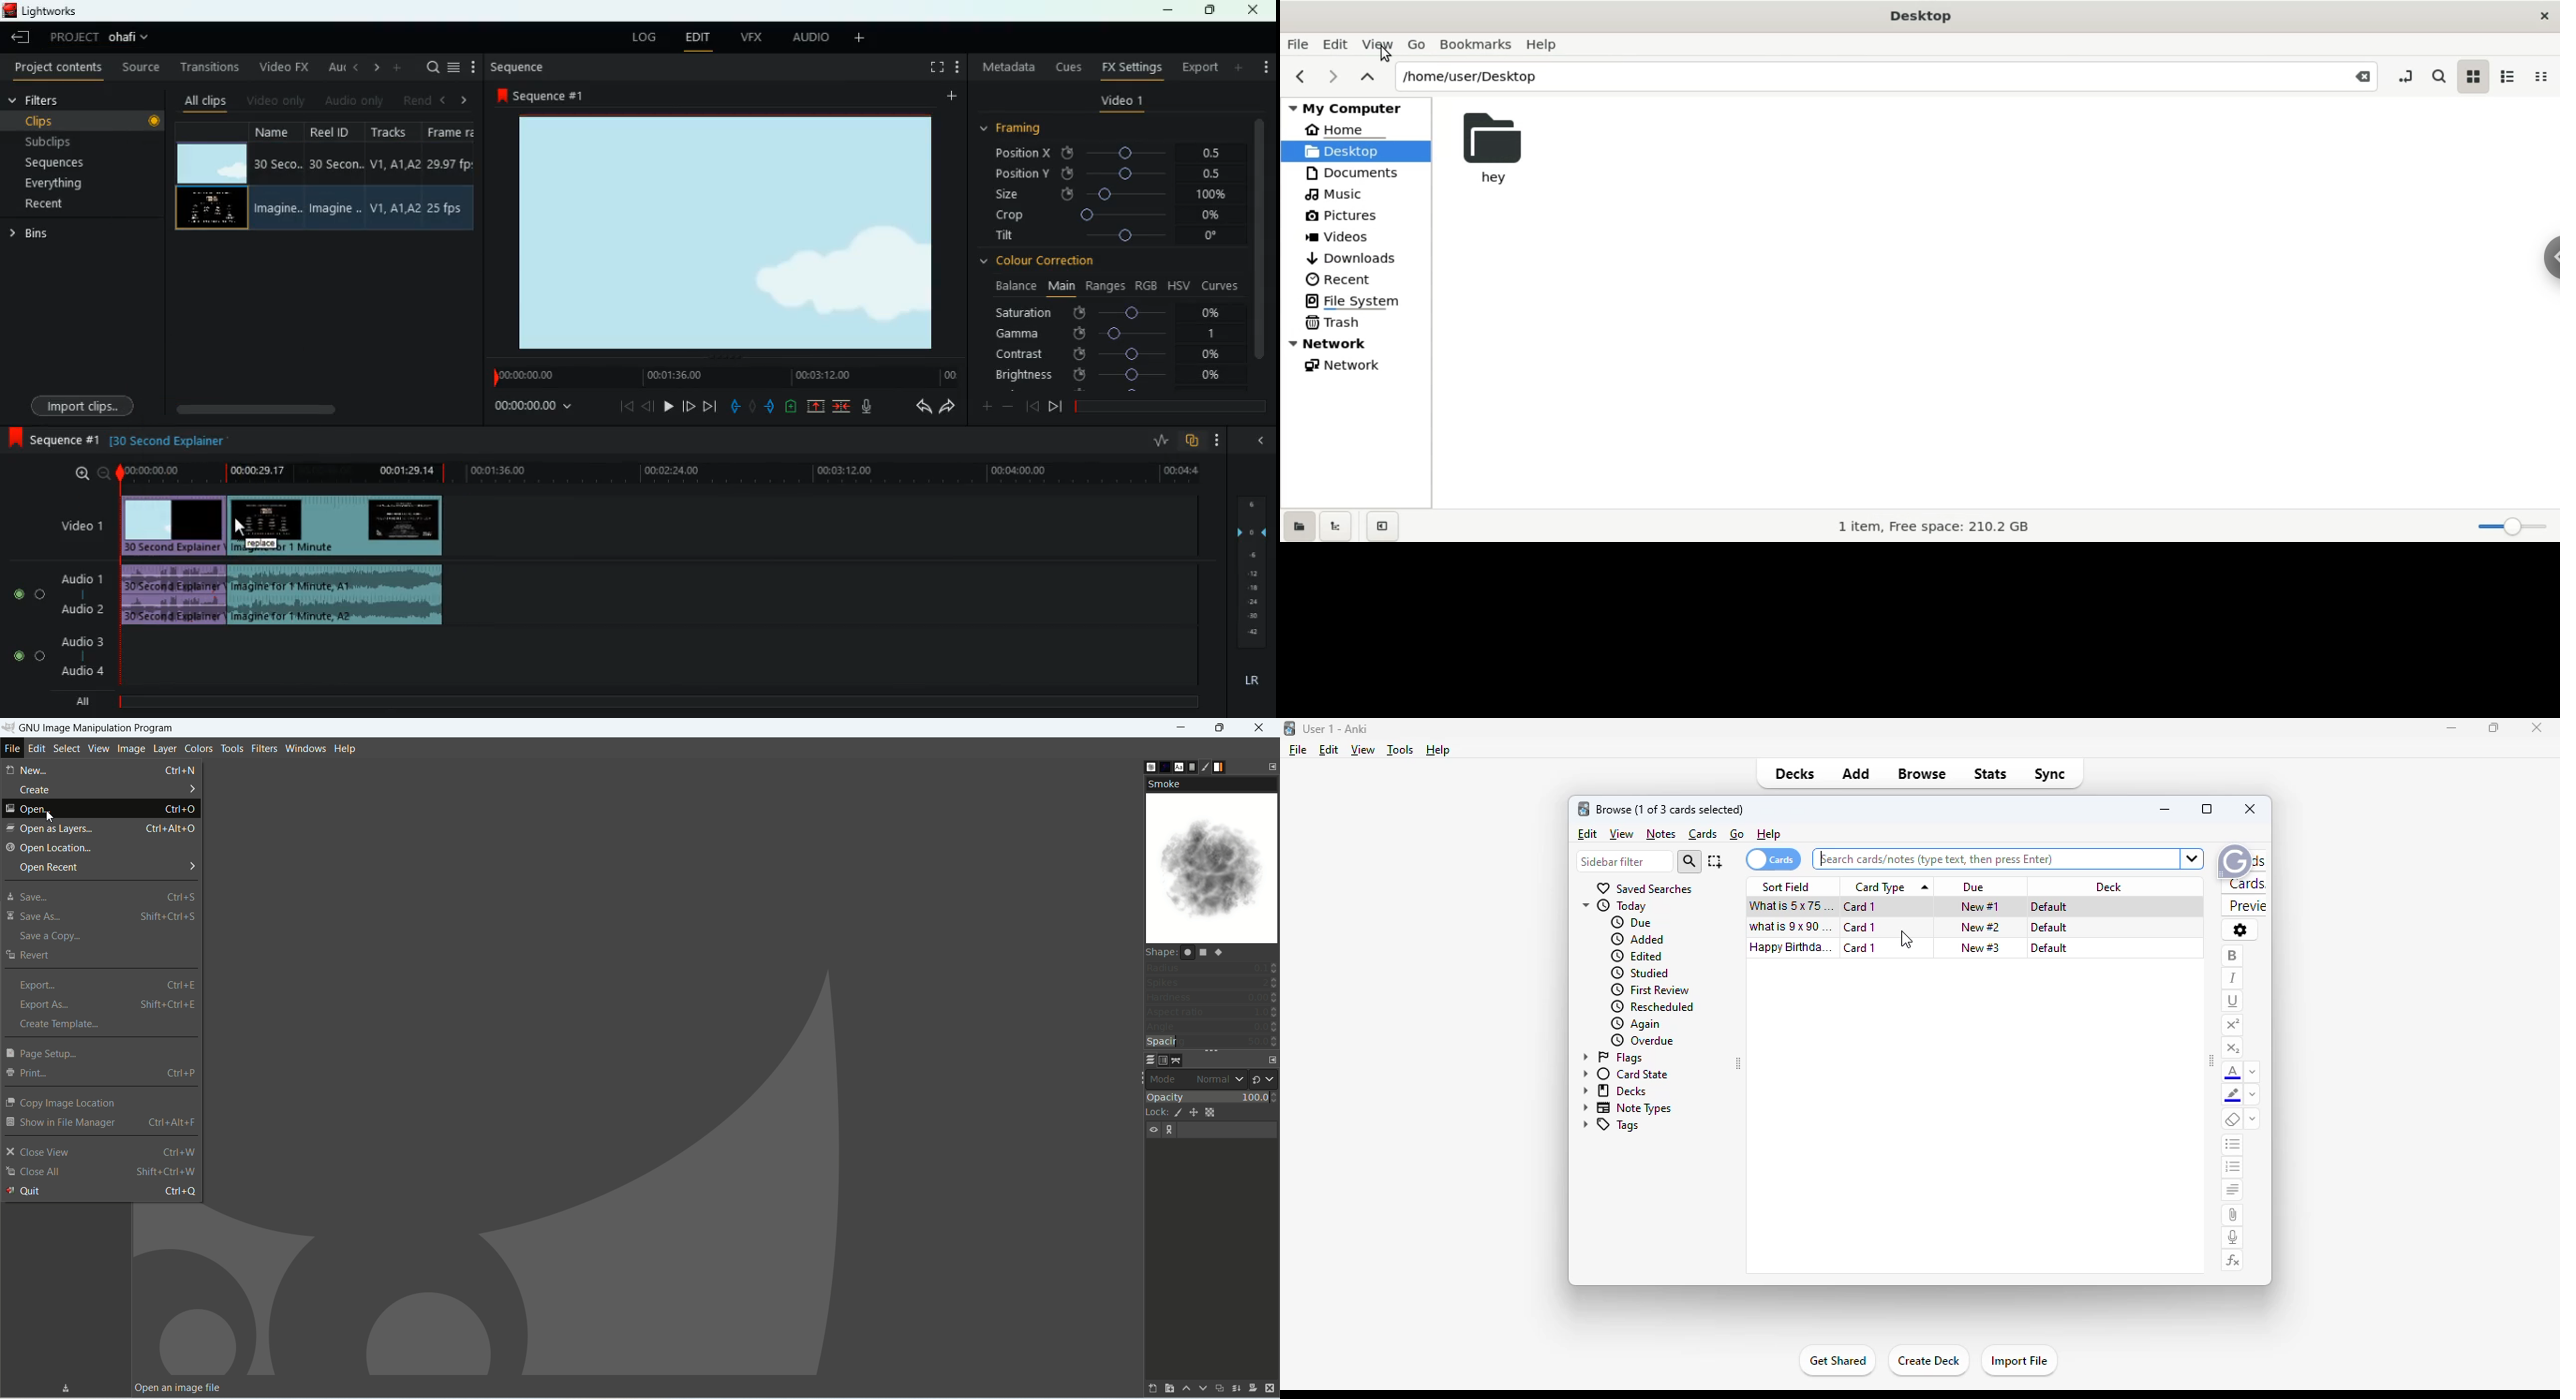  Describe the element at coordinates (1638, 973) in the screenshot. I see `studied` at that location.